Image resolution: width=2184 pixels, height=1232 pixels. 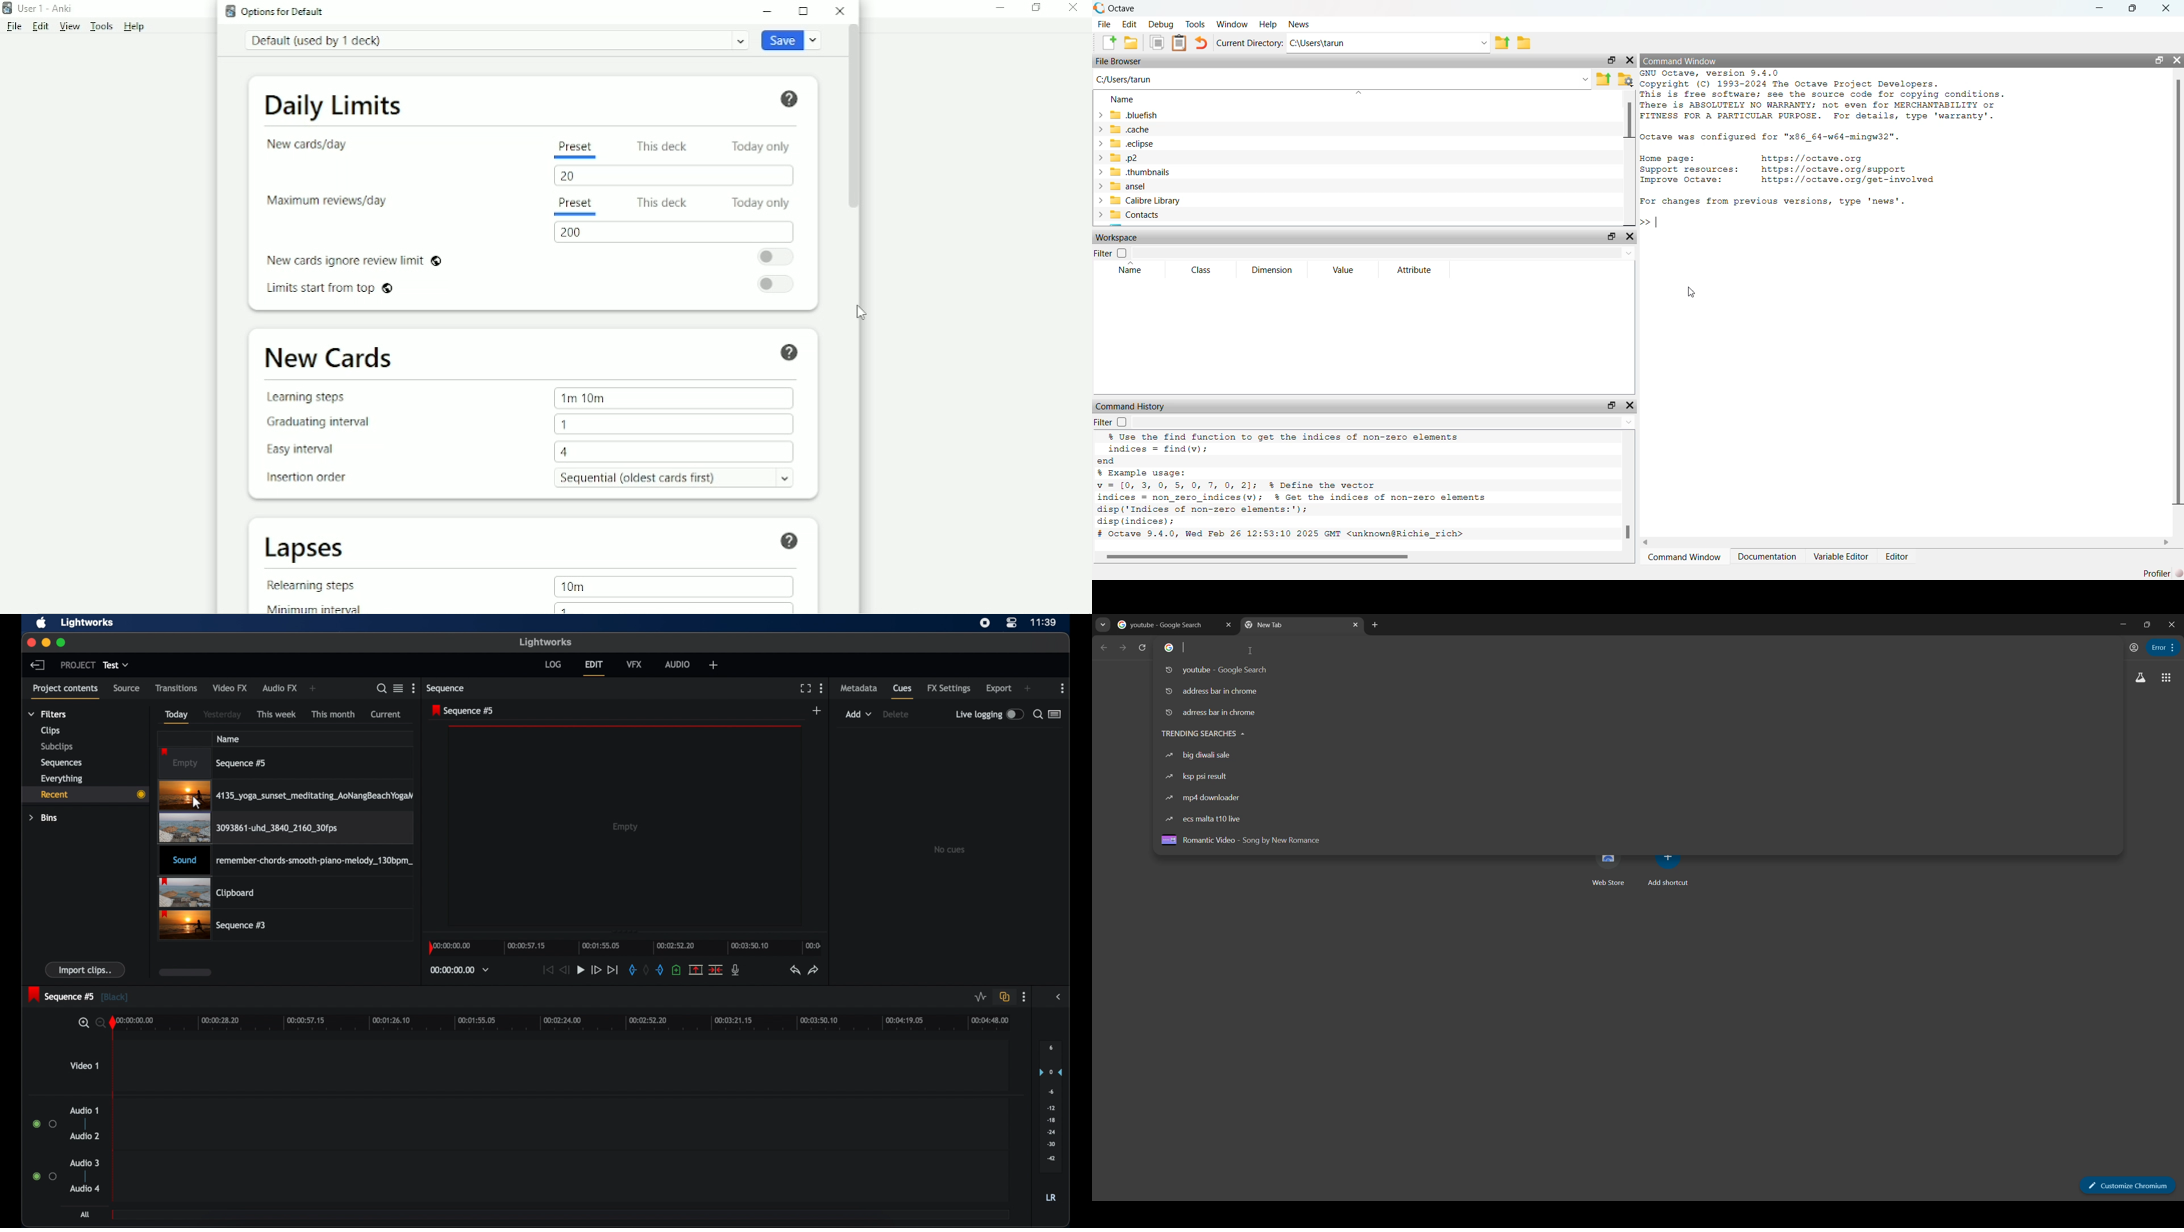 What do you see at coordinates (858, 688) in the screenshot?
I see `metadata` at bounding box center [858, 688].